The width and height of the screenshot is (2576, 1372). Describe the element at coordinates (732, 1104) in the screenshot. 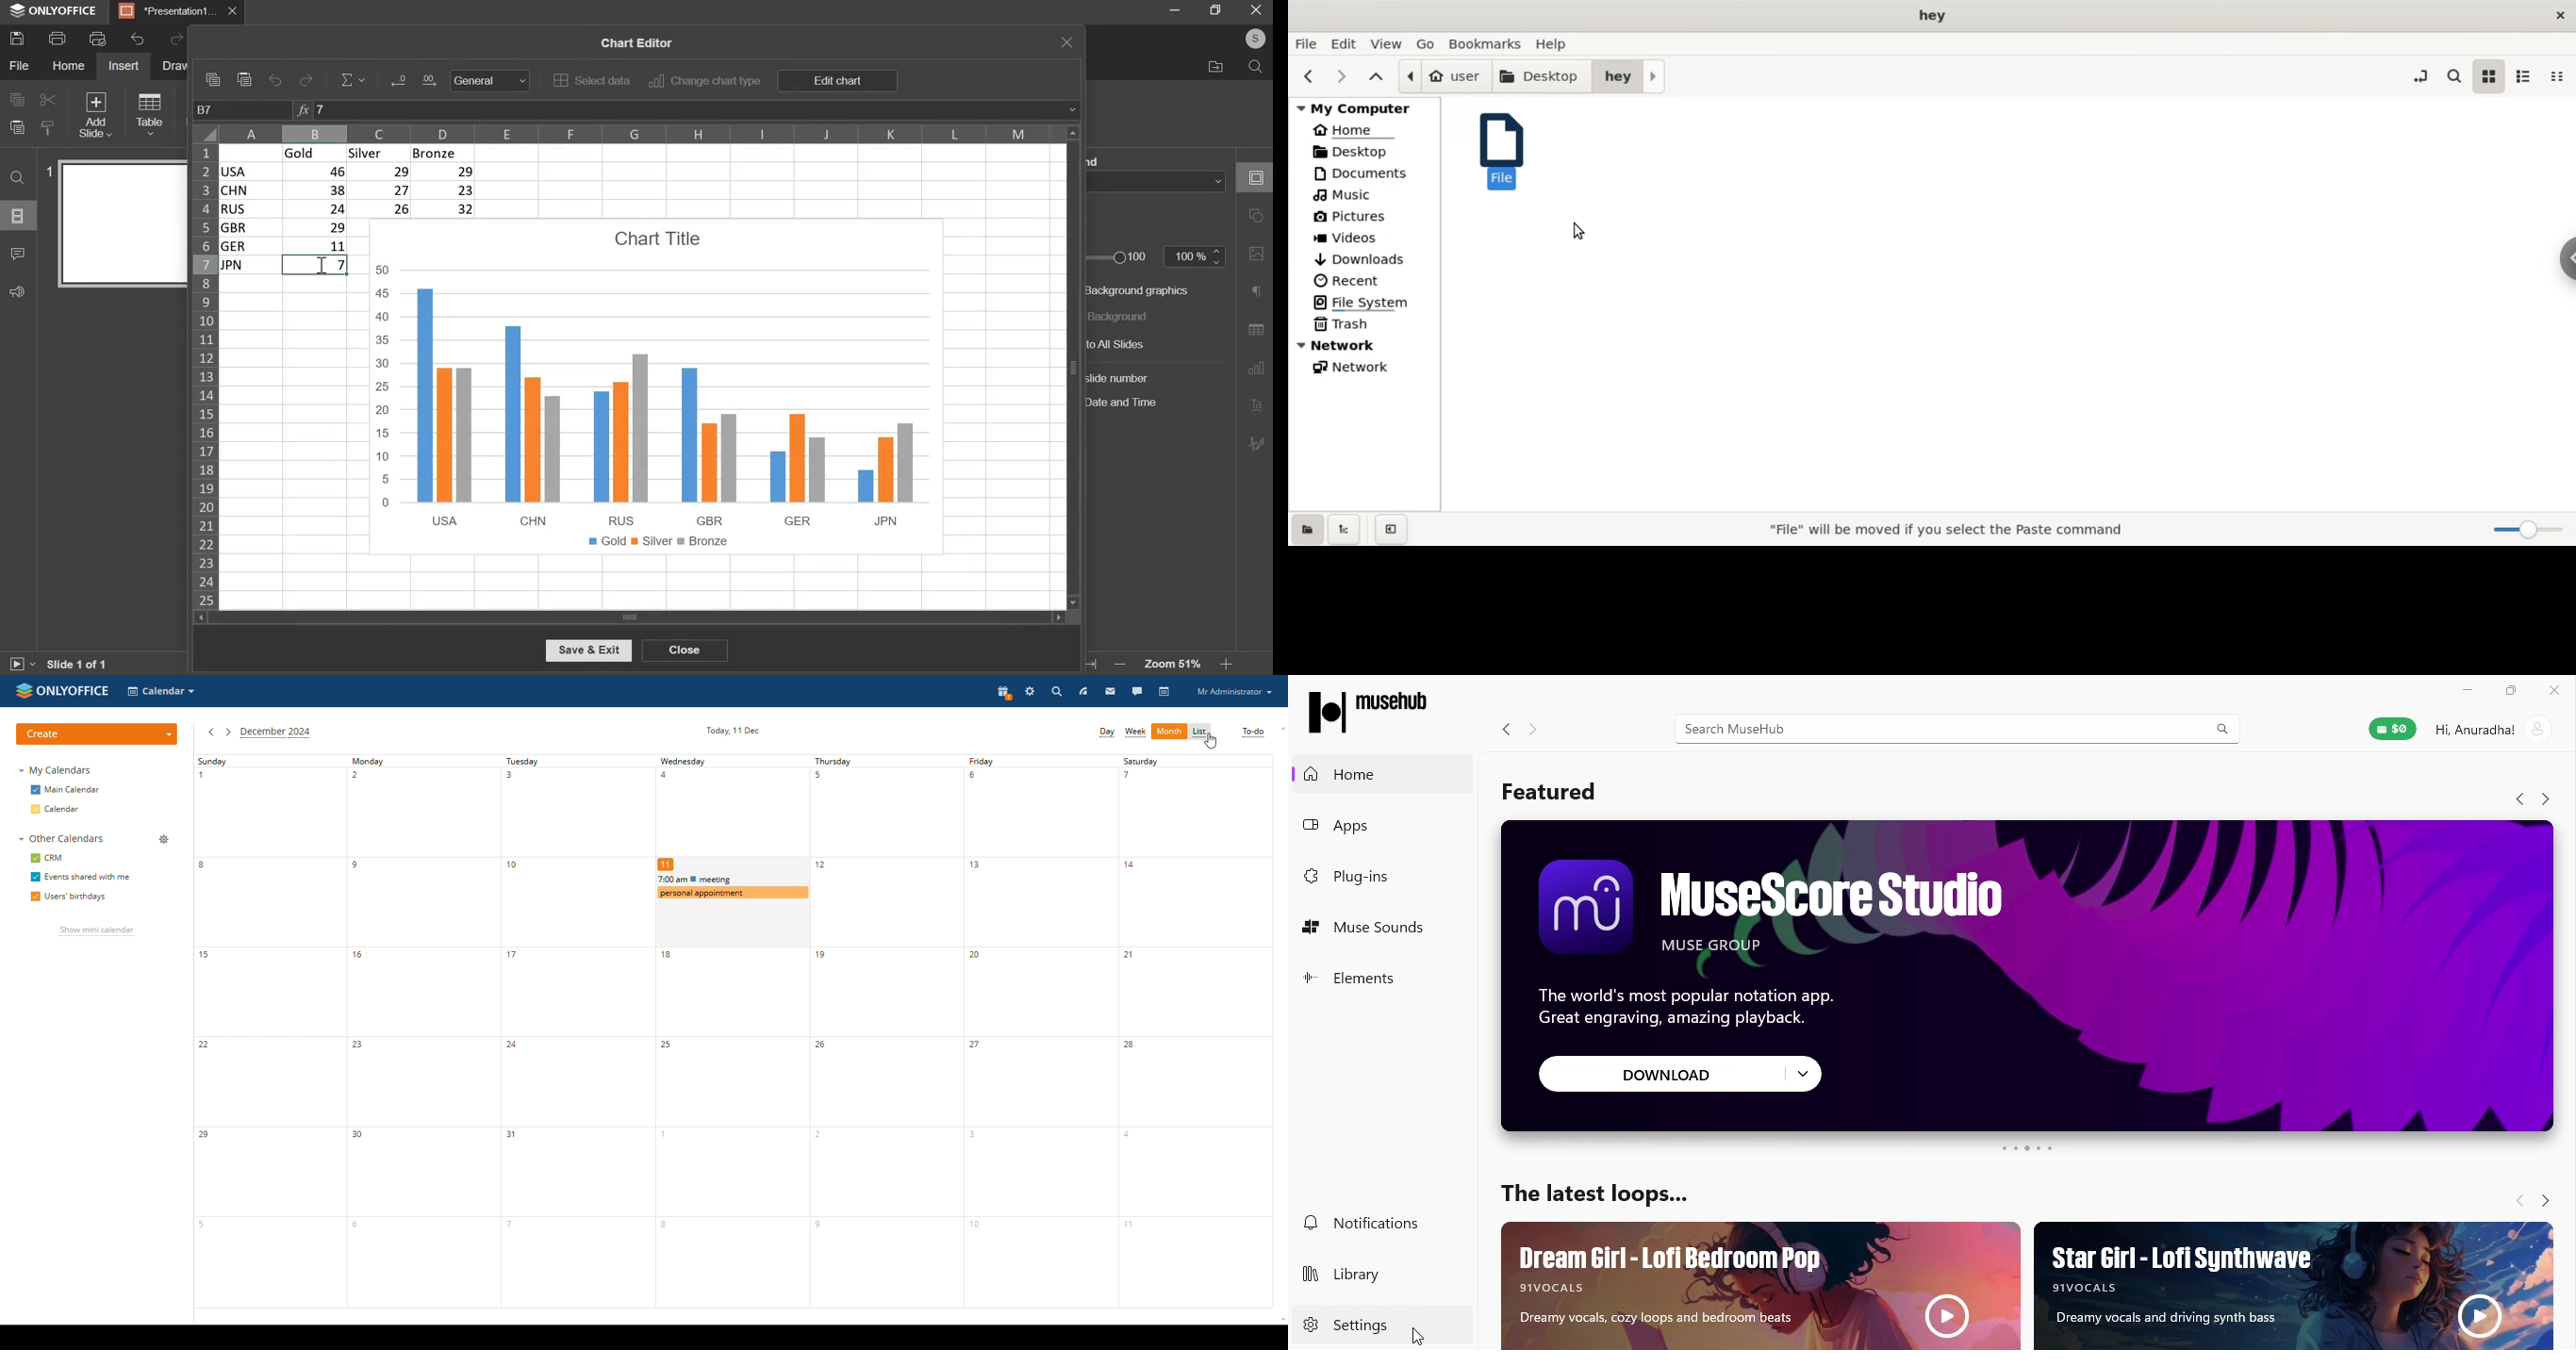

I see `calender` at that location.